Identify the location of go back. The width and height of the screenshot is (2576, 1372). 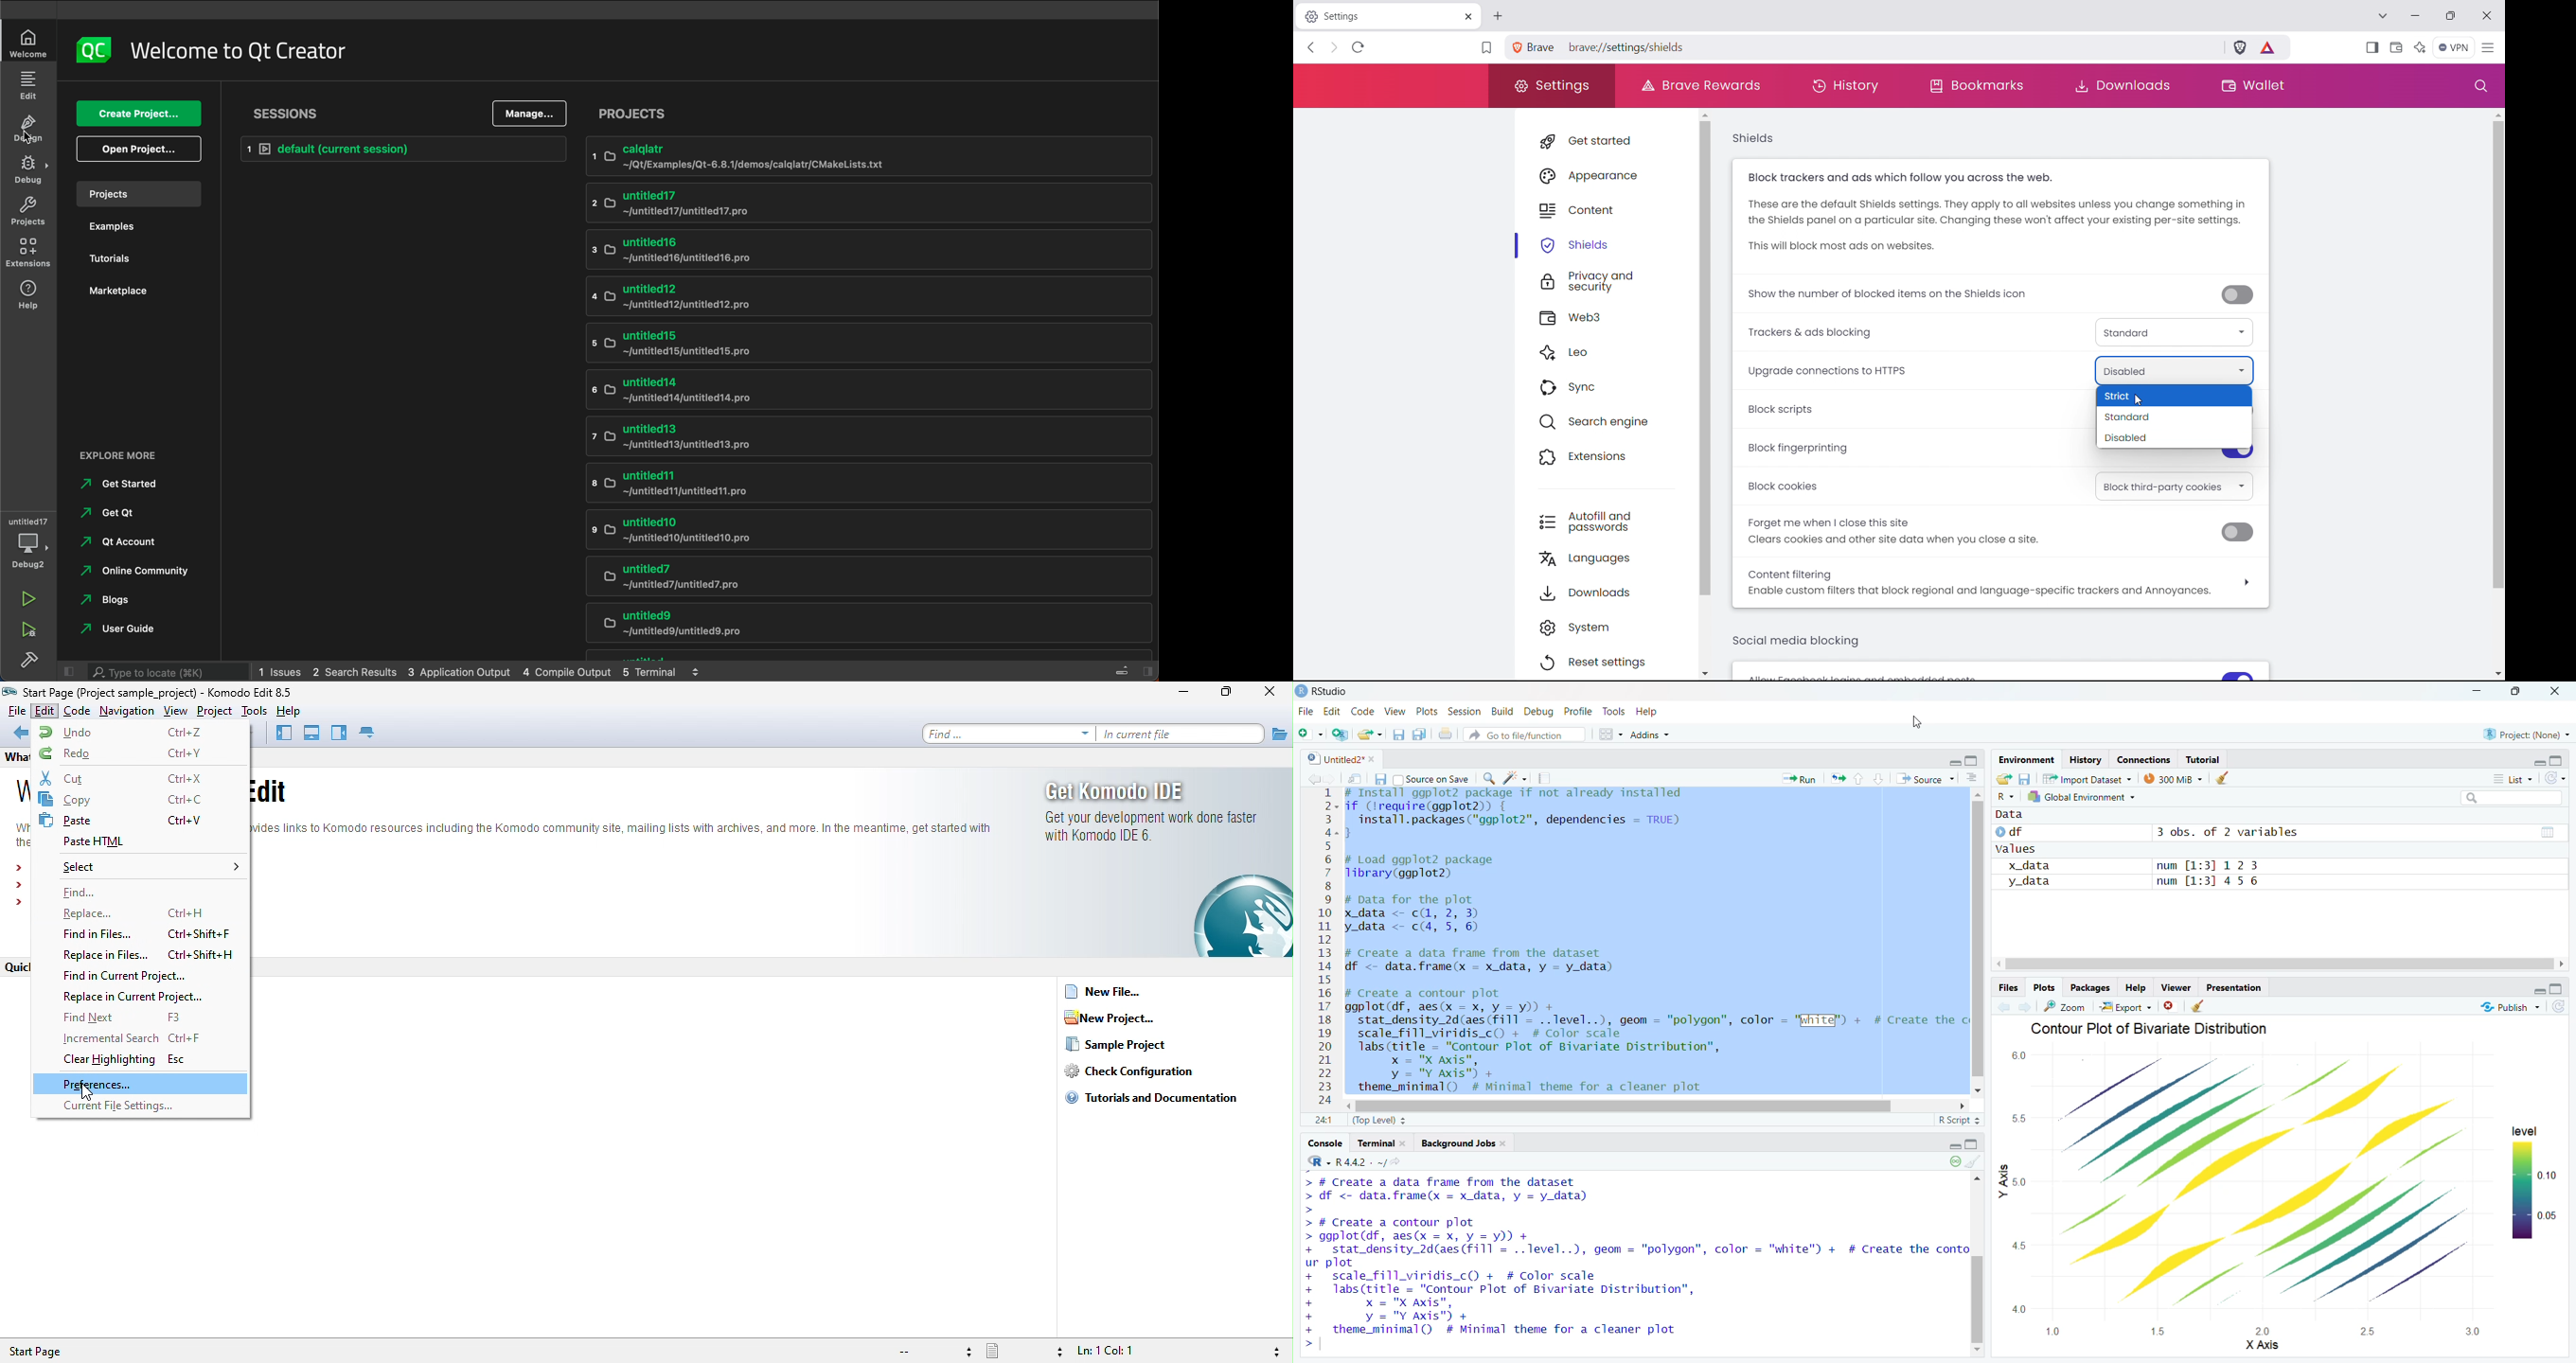
(2000, 1007).